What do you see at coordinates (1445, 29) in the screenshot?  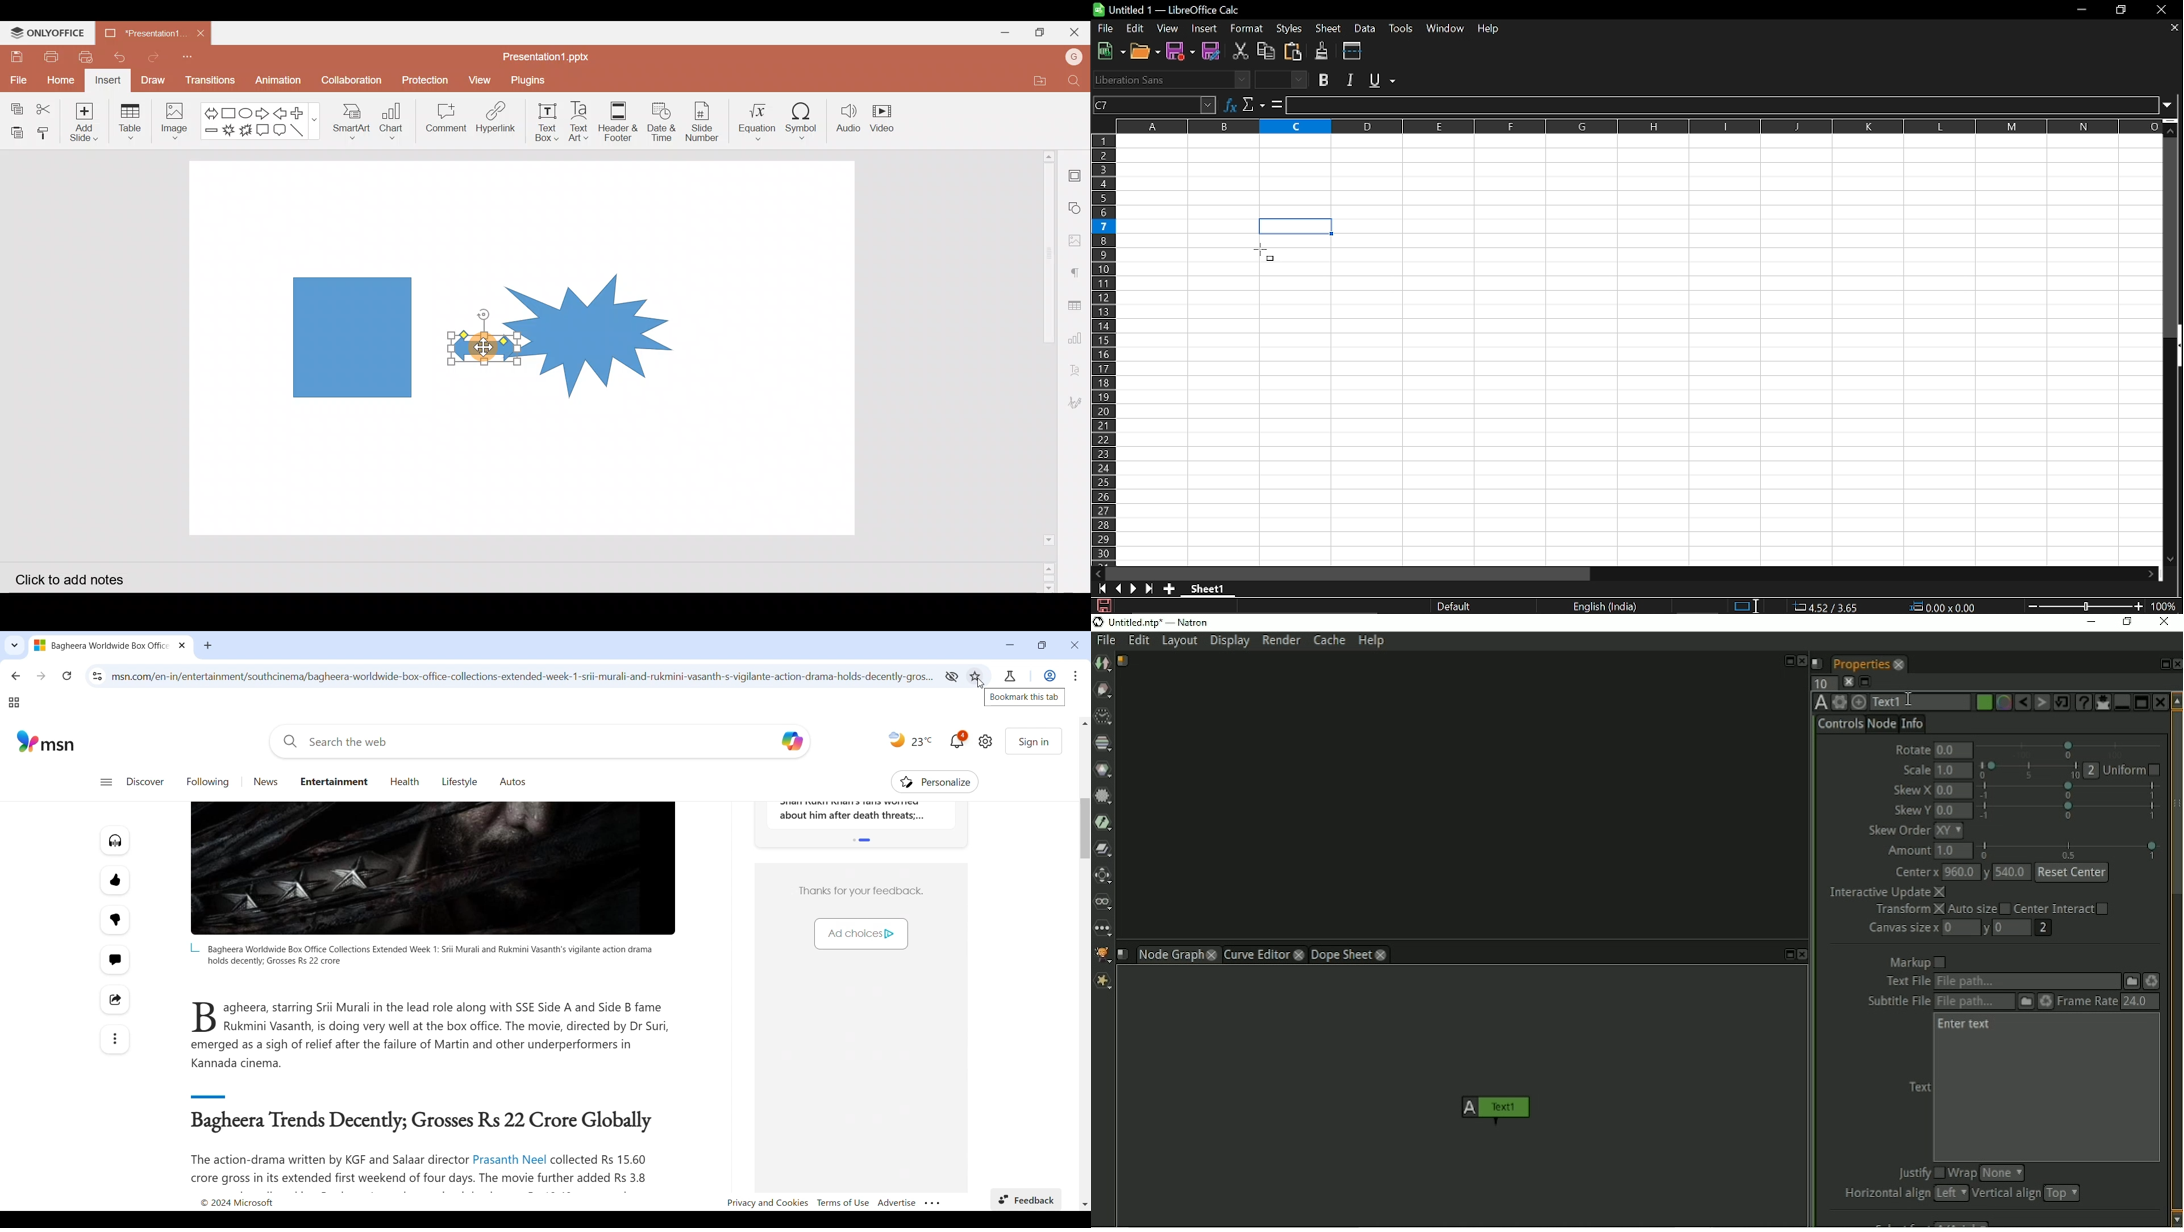 I see `Window` at bounding box center [1445, 29].